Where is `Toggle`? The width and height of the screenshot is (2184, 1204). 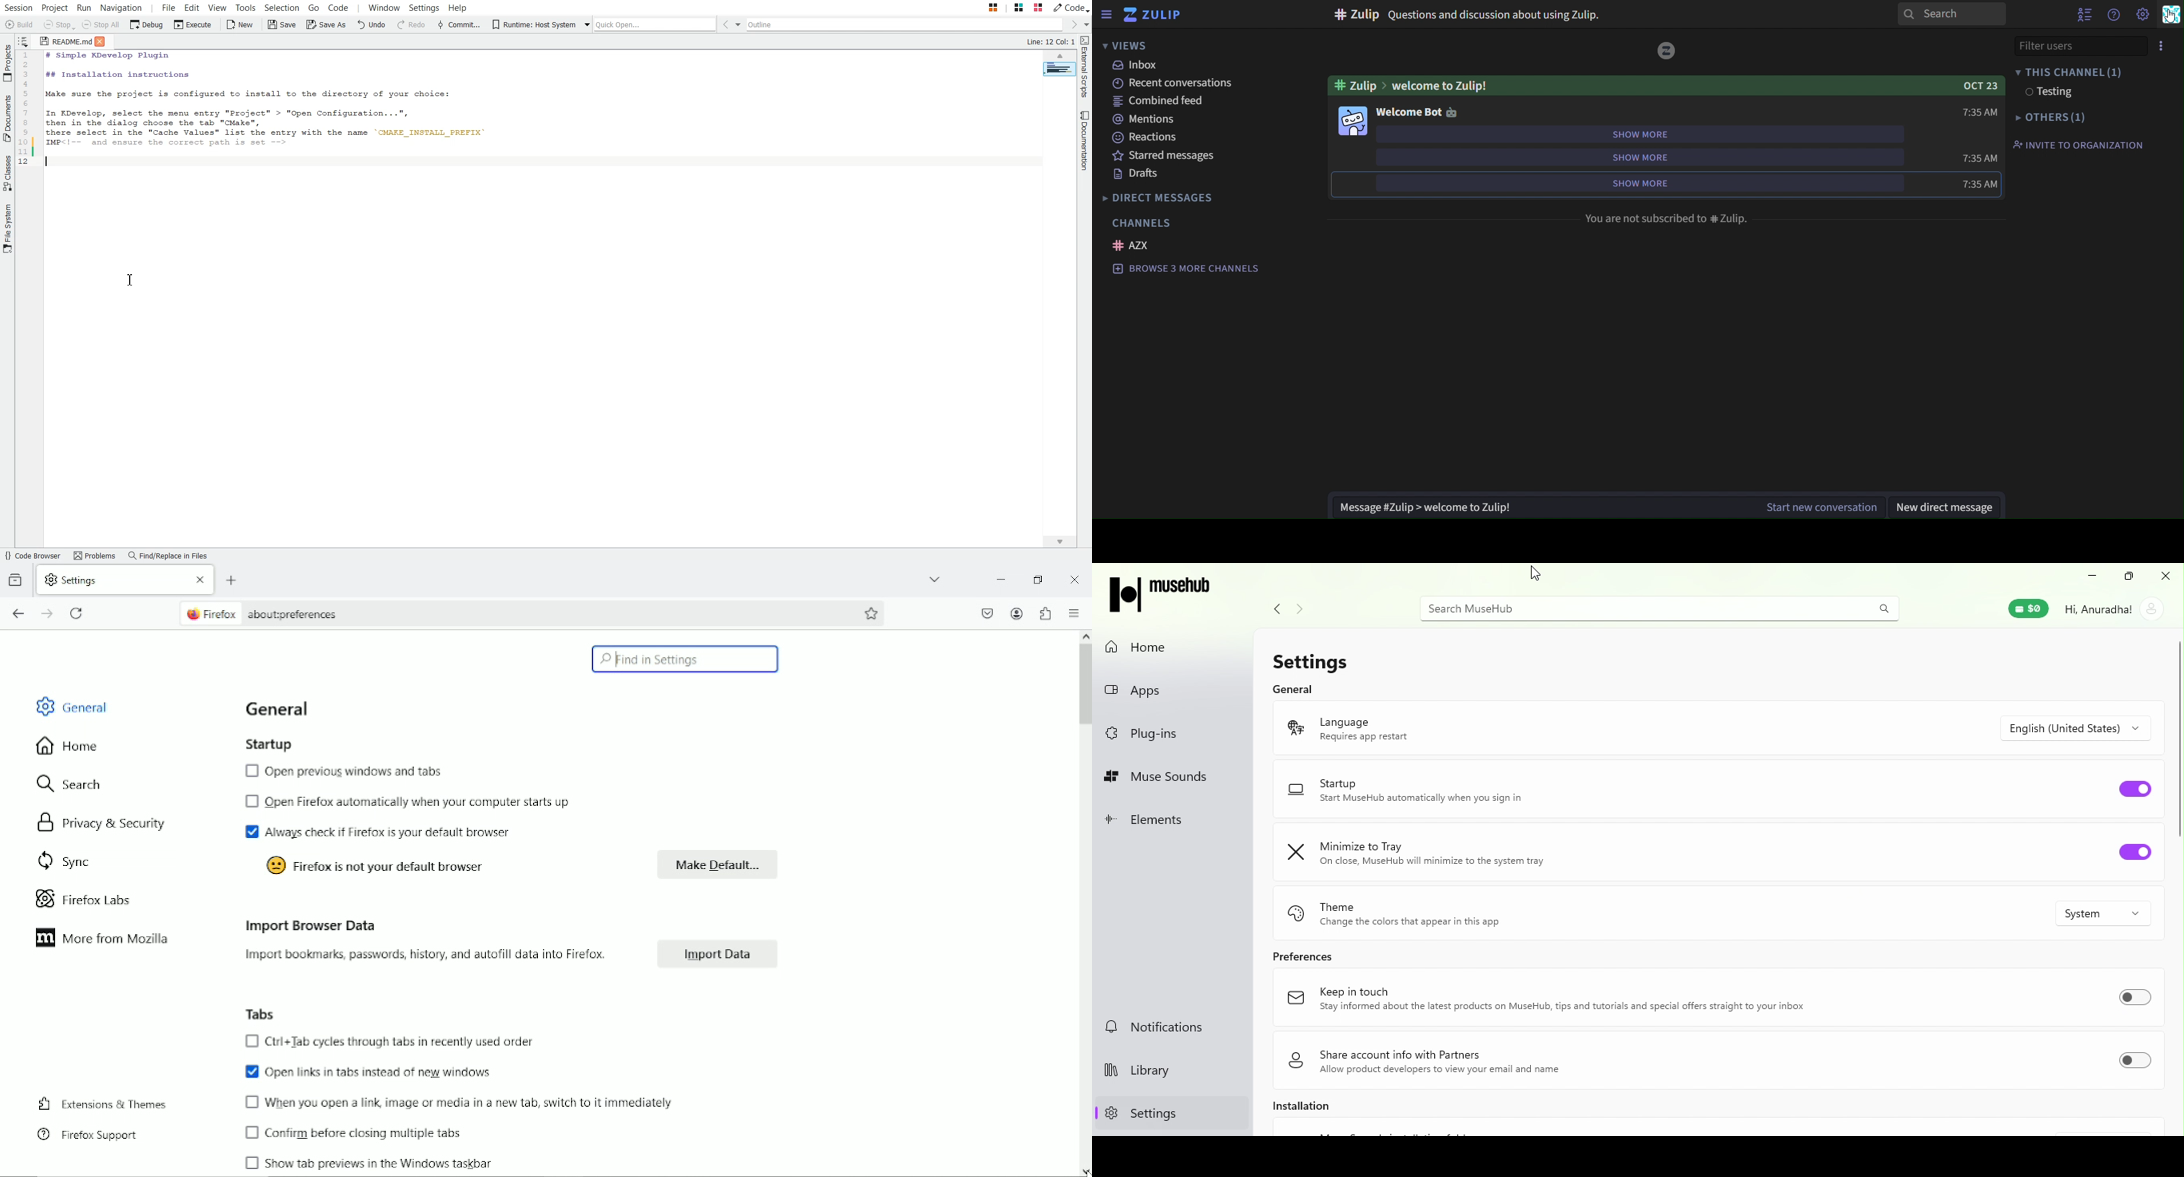
Toggle is located at coordinates (2140, 788).